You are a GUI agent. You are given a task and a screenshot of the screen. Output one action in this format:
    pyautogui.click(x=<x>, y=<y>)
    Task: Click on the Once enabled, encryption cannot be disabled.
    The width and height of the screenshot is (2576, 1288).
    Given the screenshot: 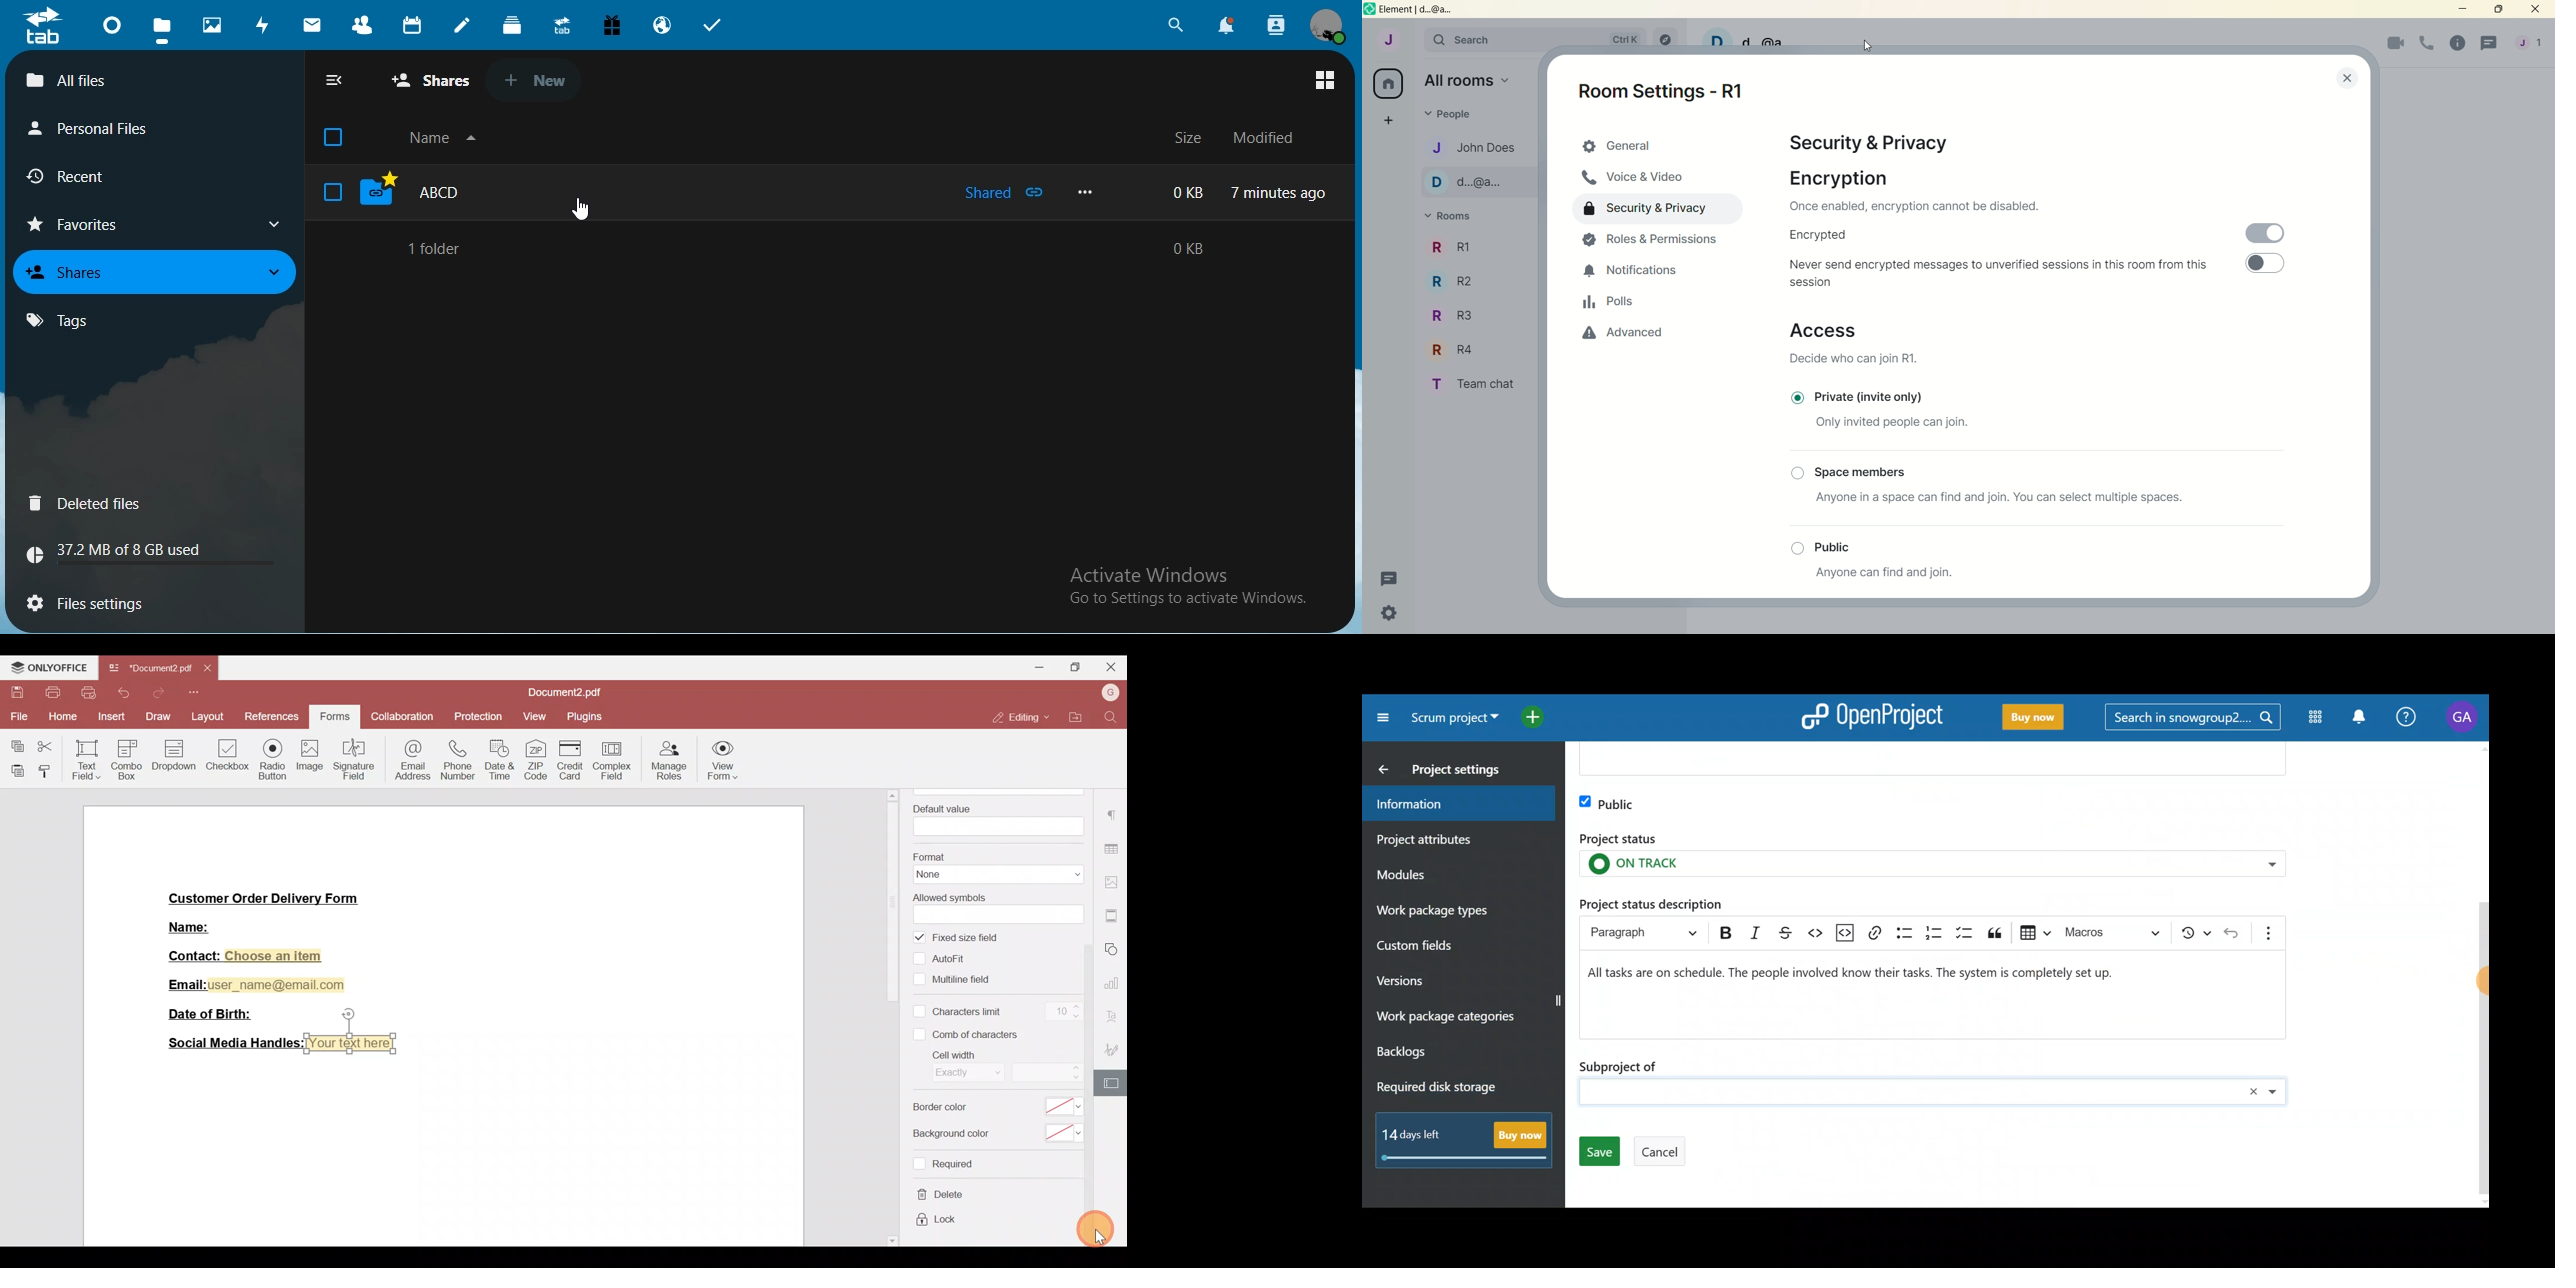 What is the action you would take?
    pyautogui.click(x=1914, y=206)
    